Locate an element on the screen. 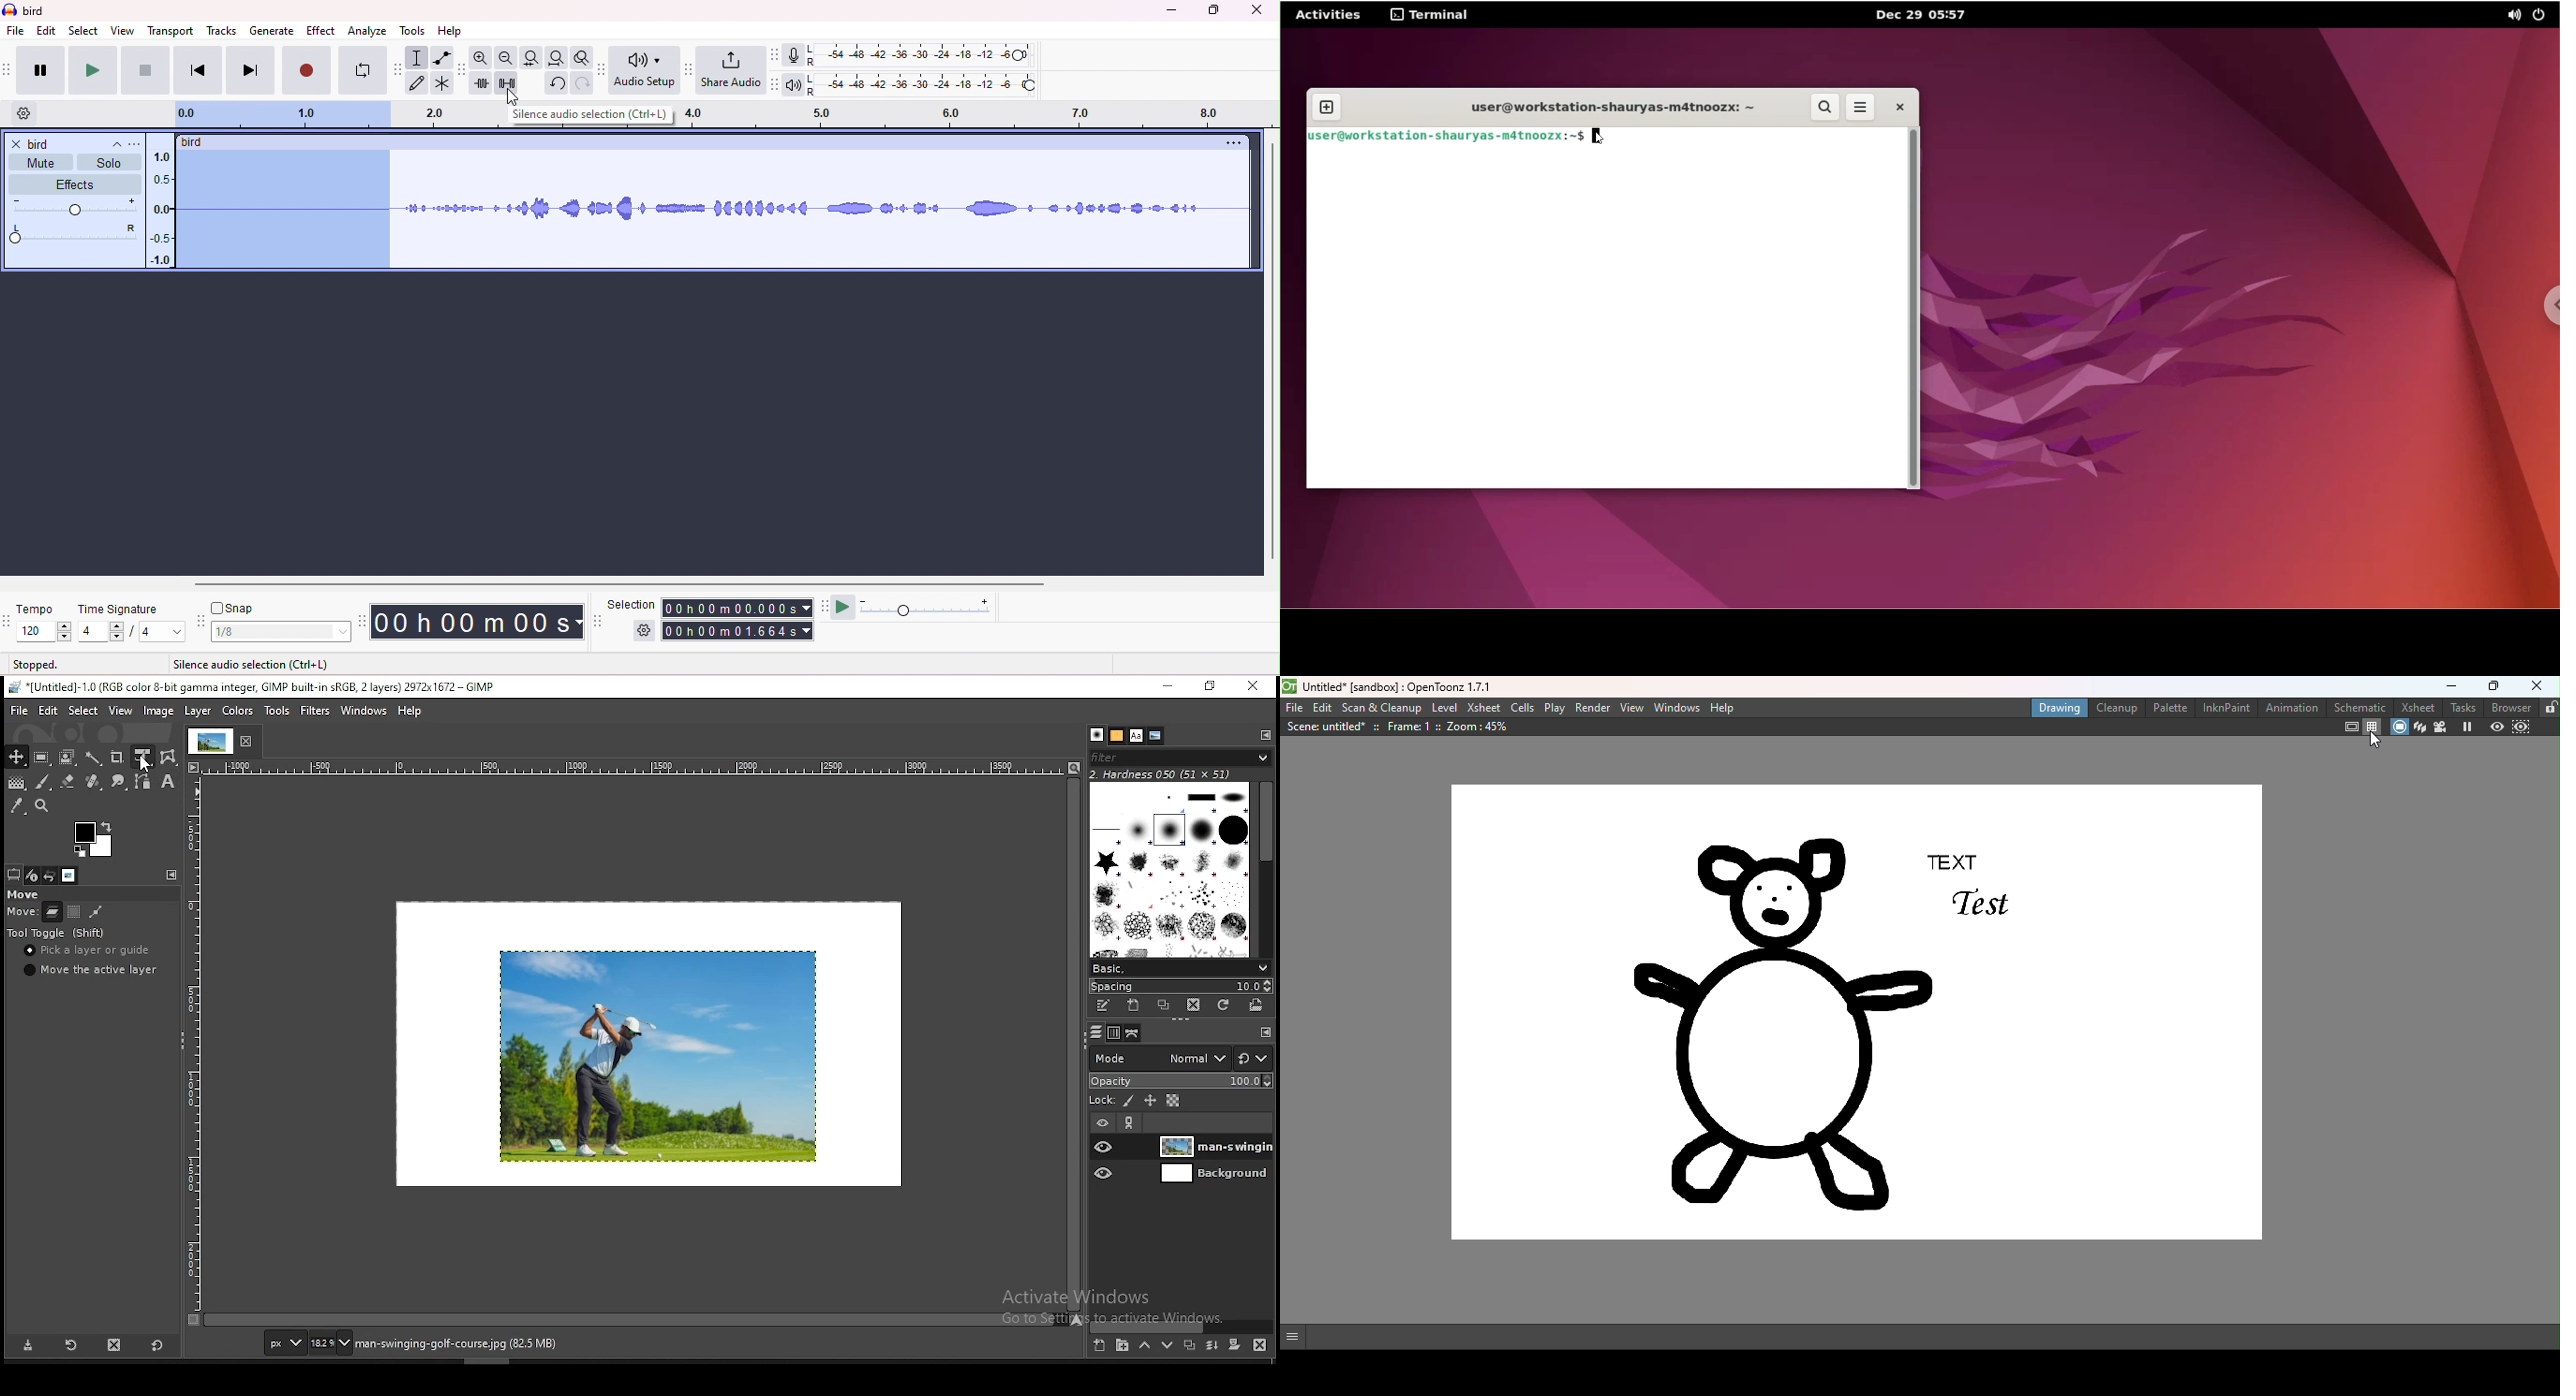  blend mode is located at coordinates (1181, 1058).